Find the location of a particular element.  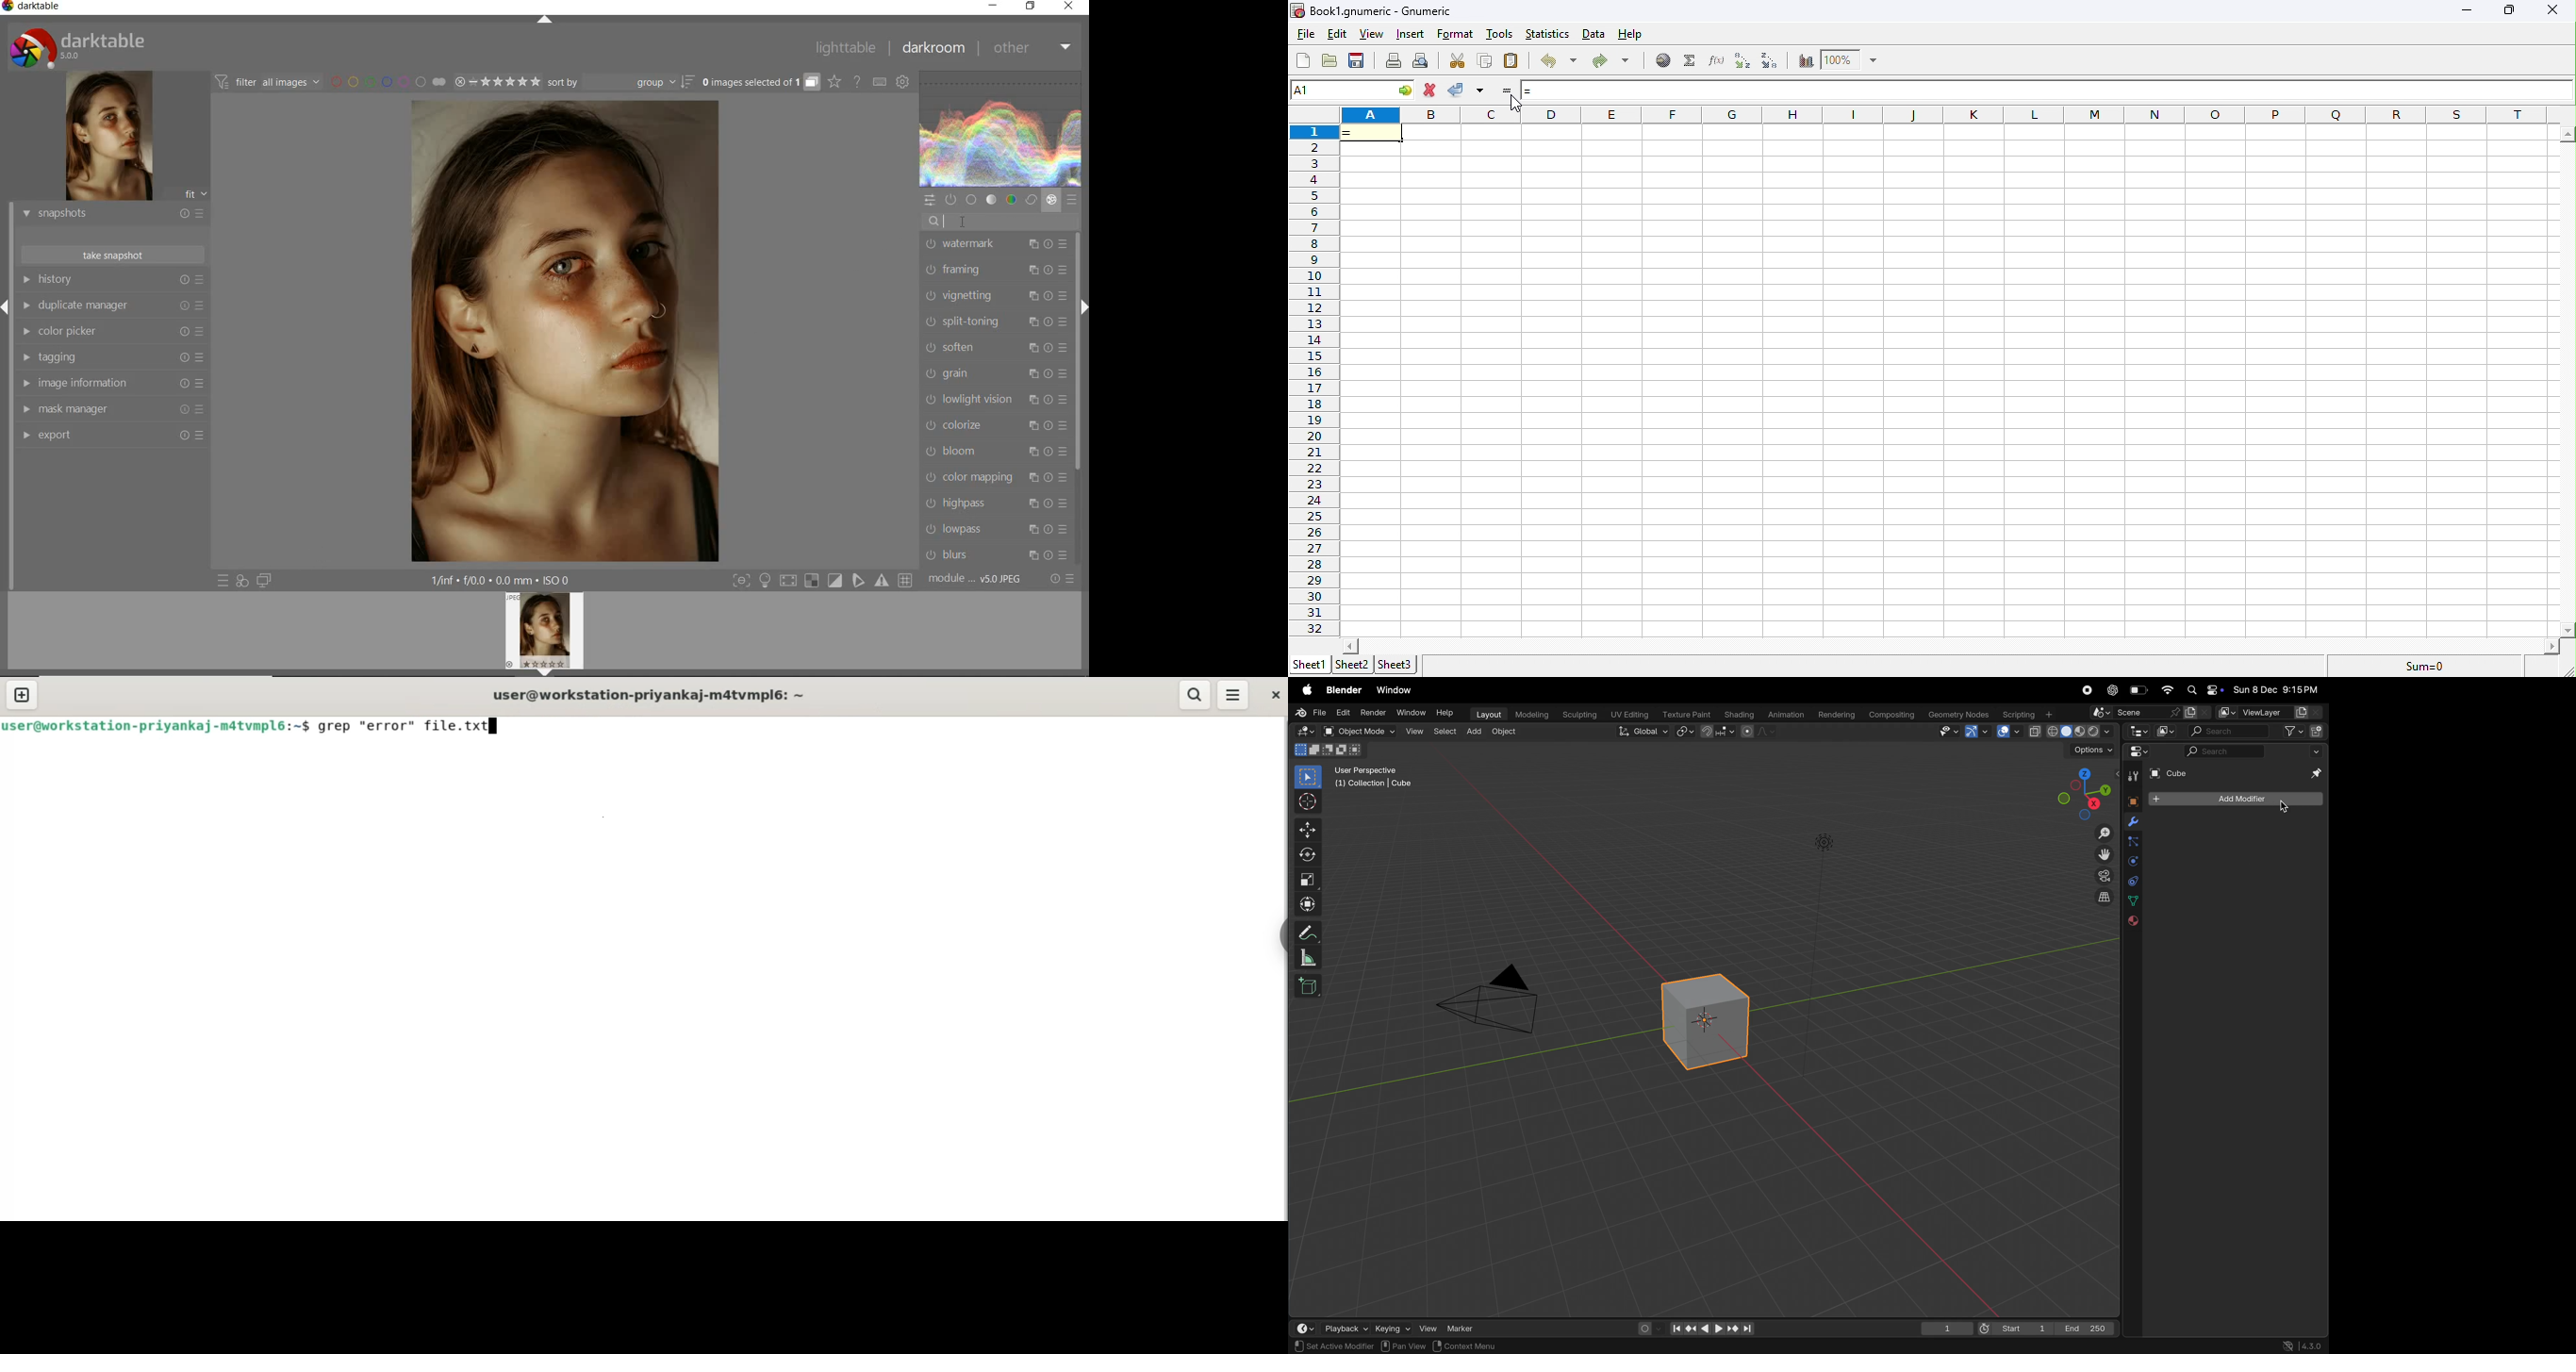

waveform is located at coordinates (1001, 129).